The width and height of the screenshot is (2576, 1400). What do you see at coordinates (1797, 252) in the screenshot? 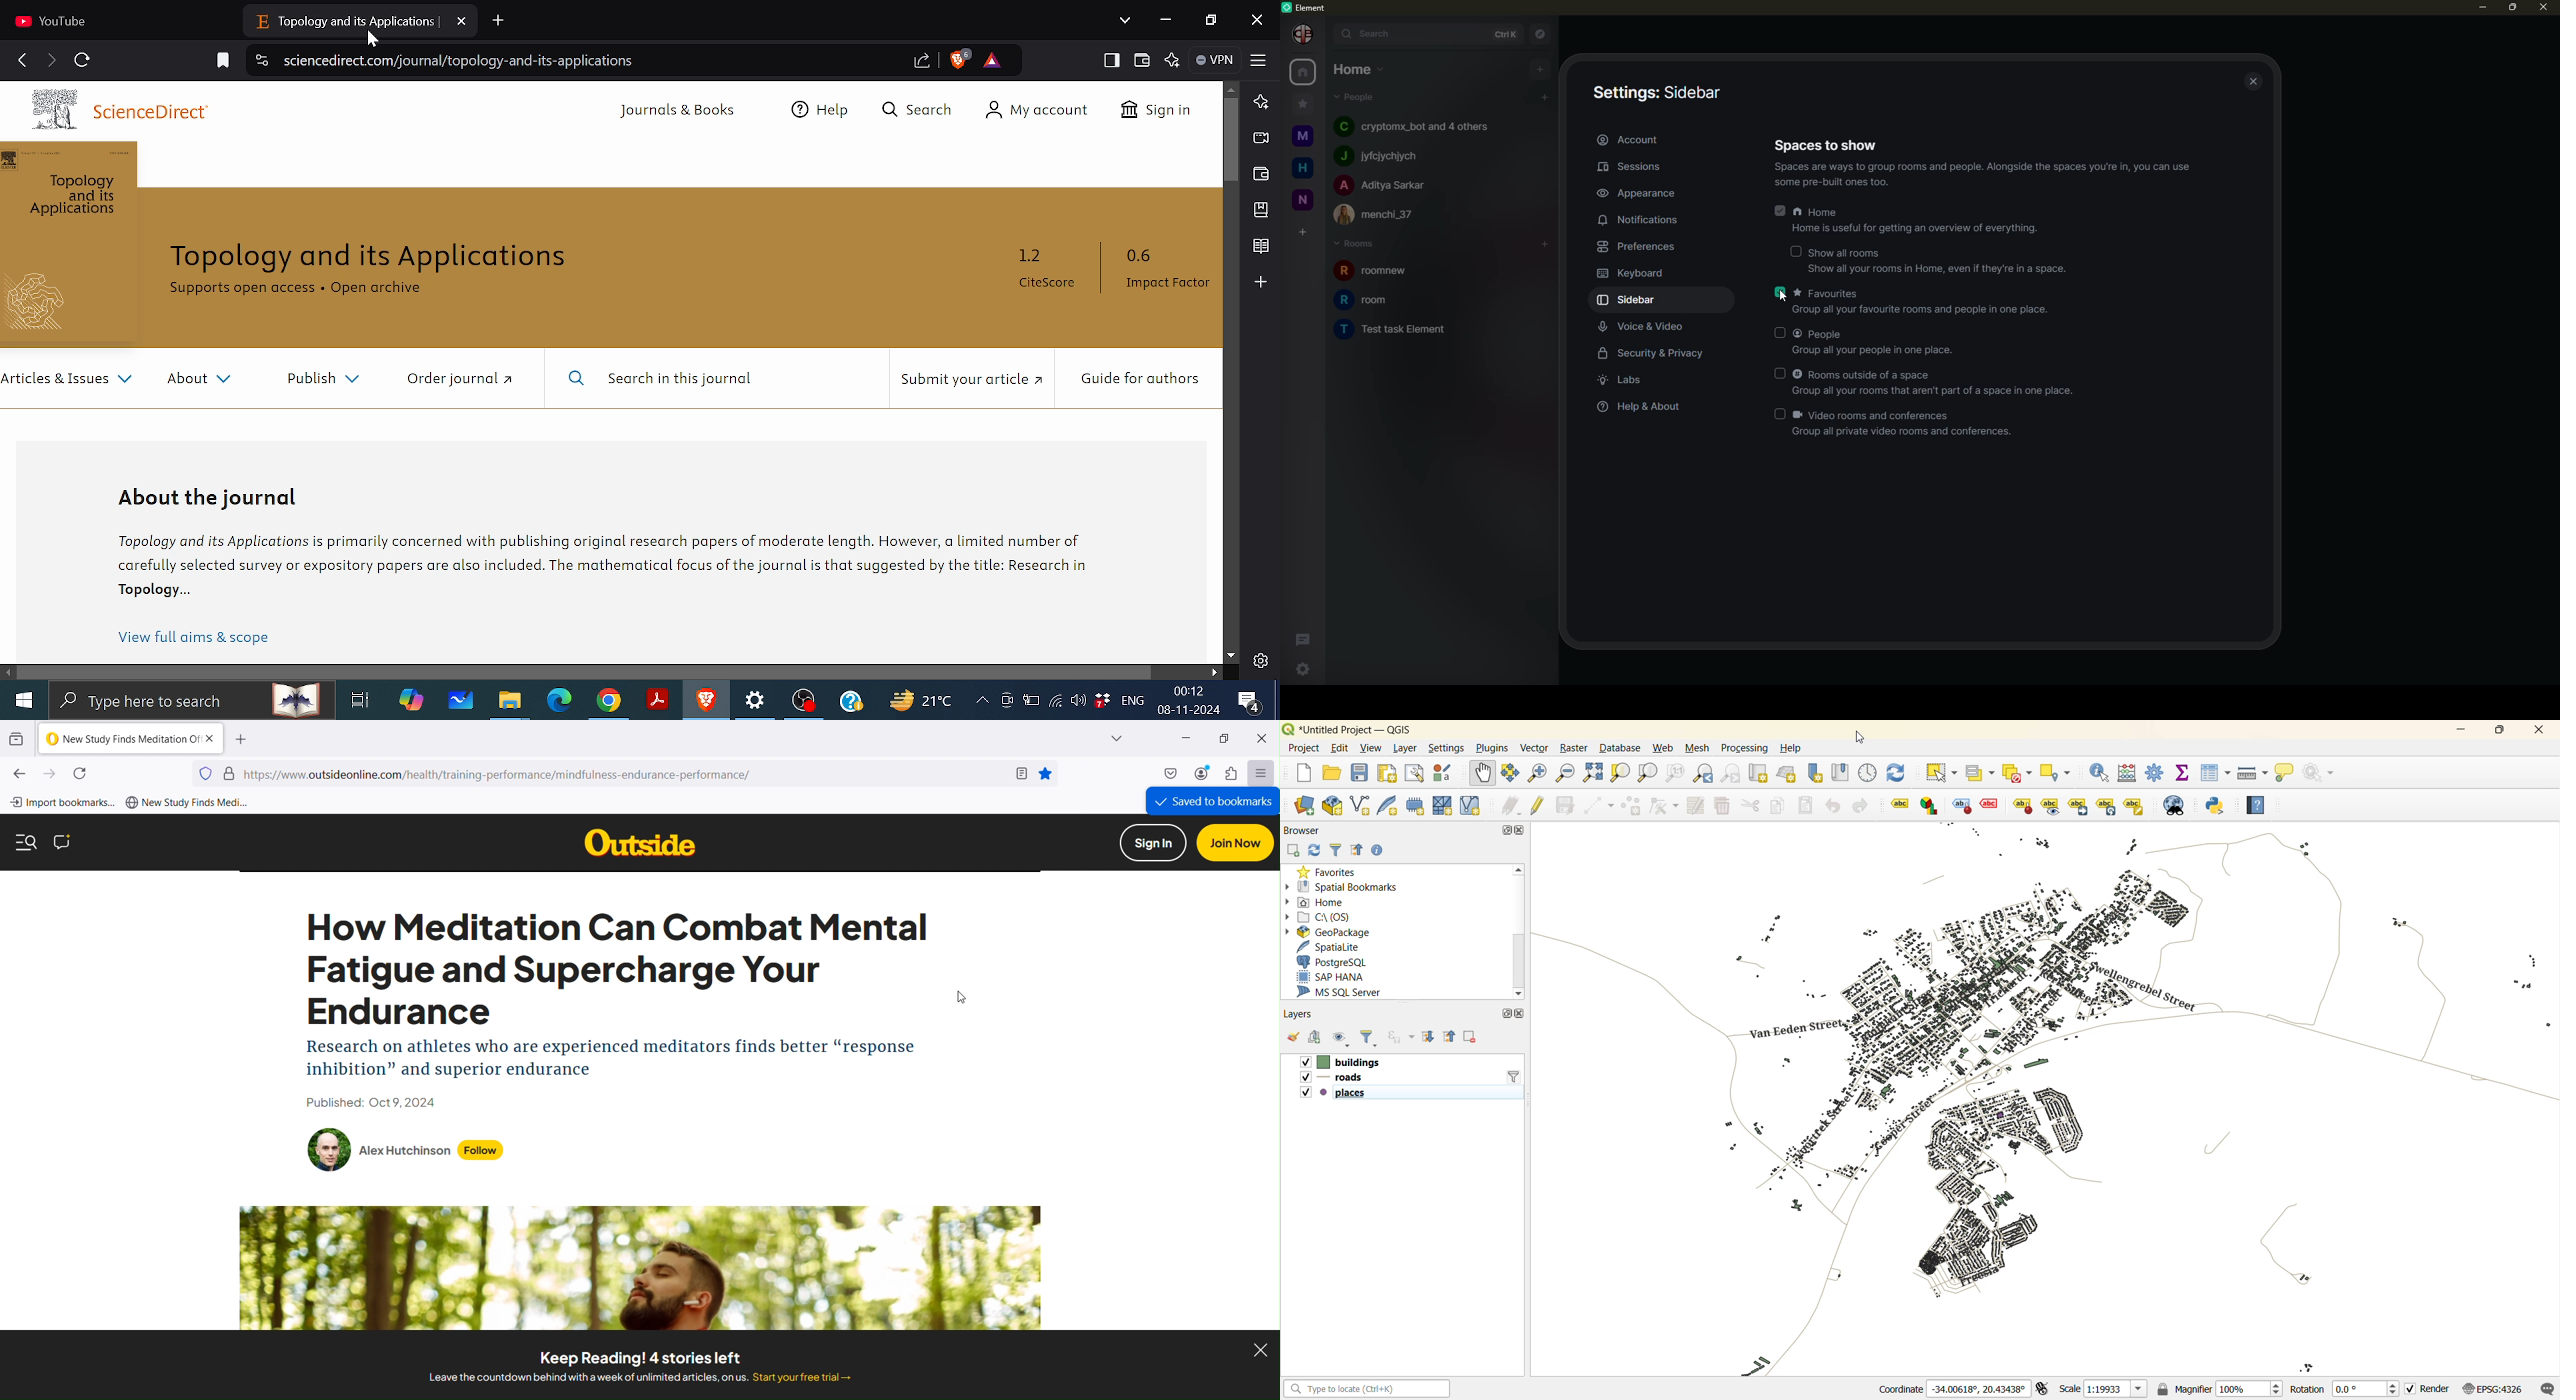
I see `click to enable` at bounding box center [1797, 252].